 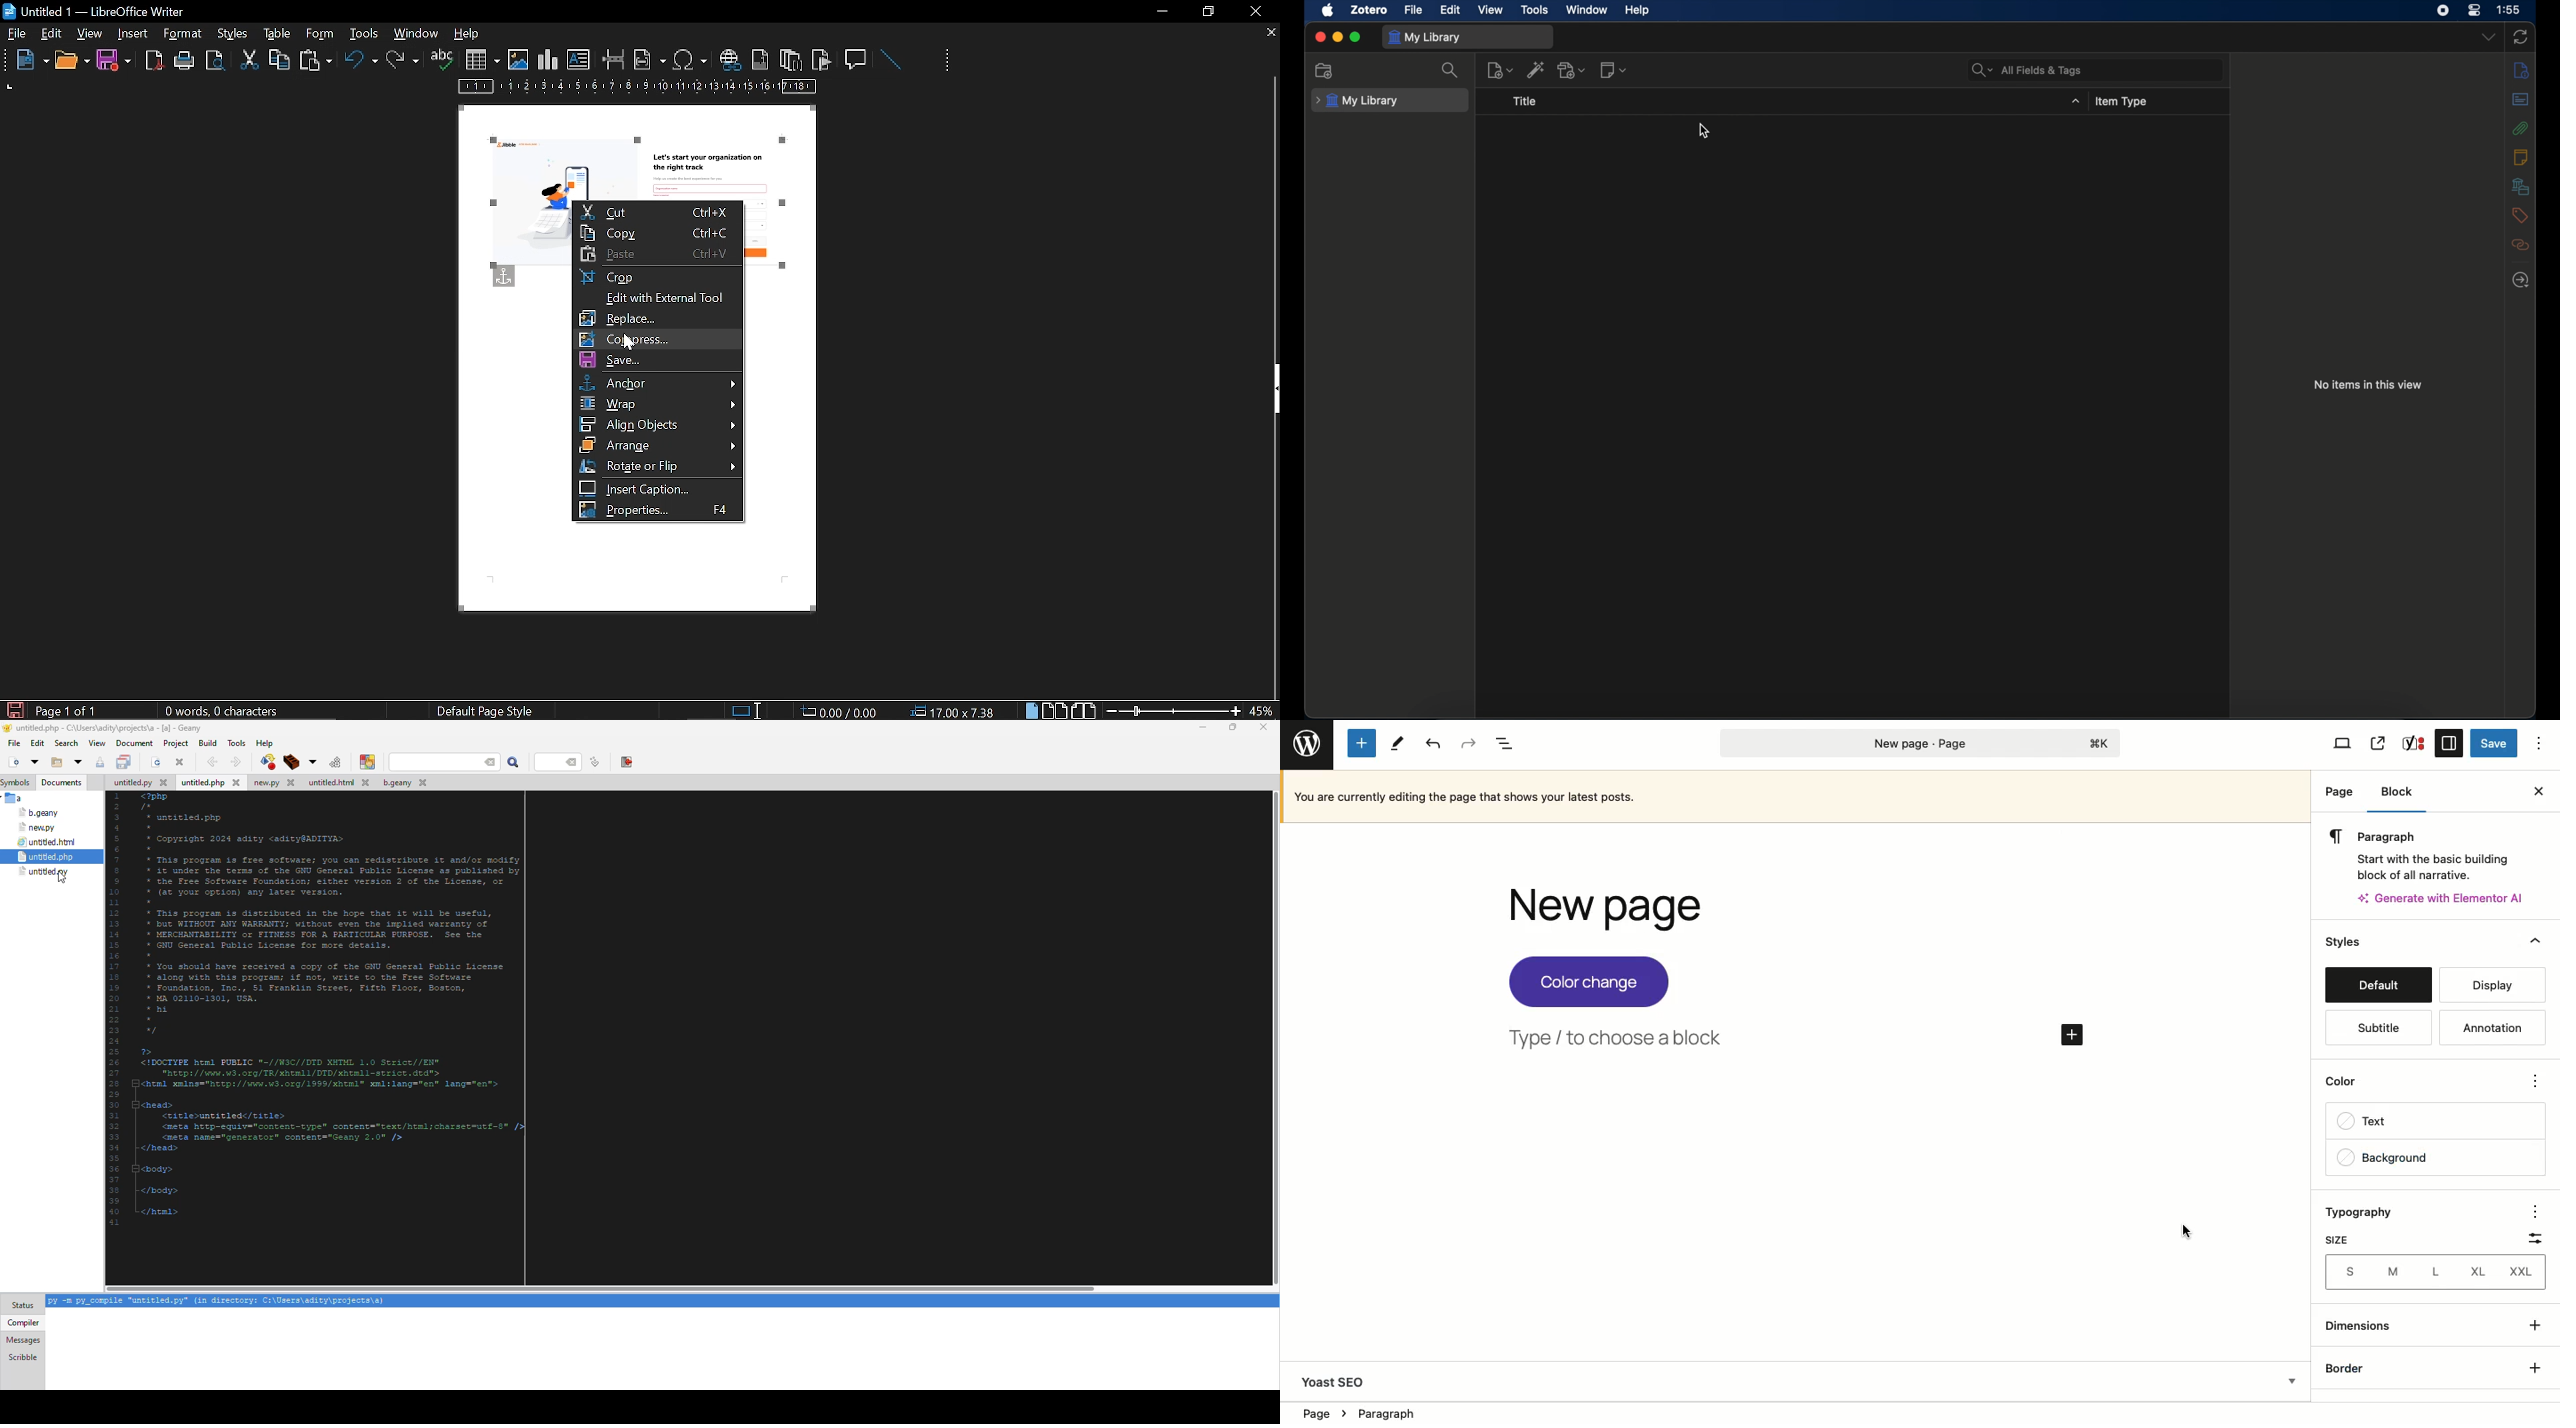 I want to click on add attachments, so click(x=1572, y=69).